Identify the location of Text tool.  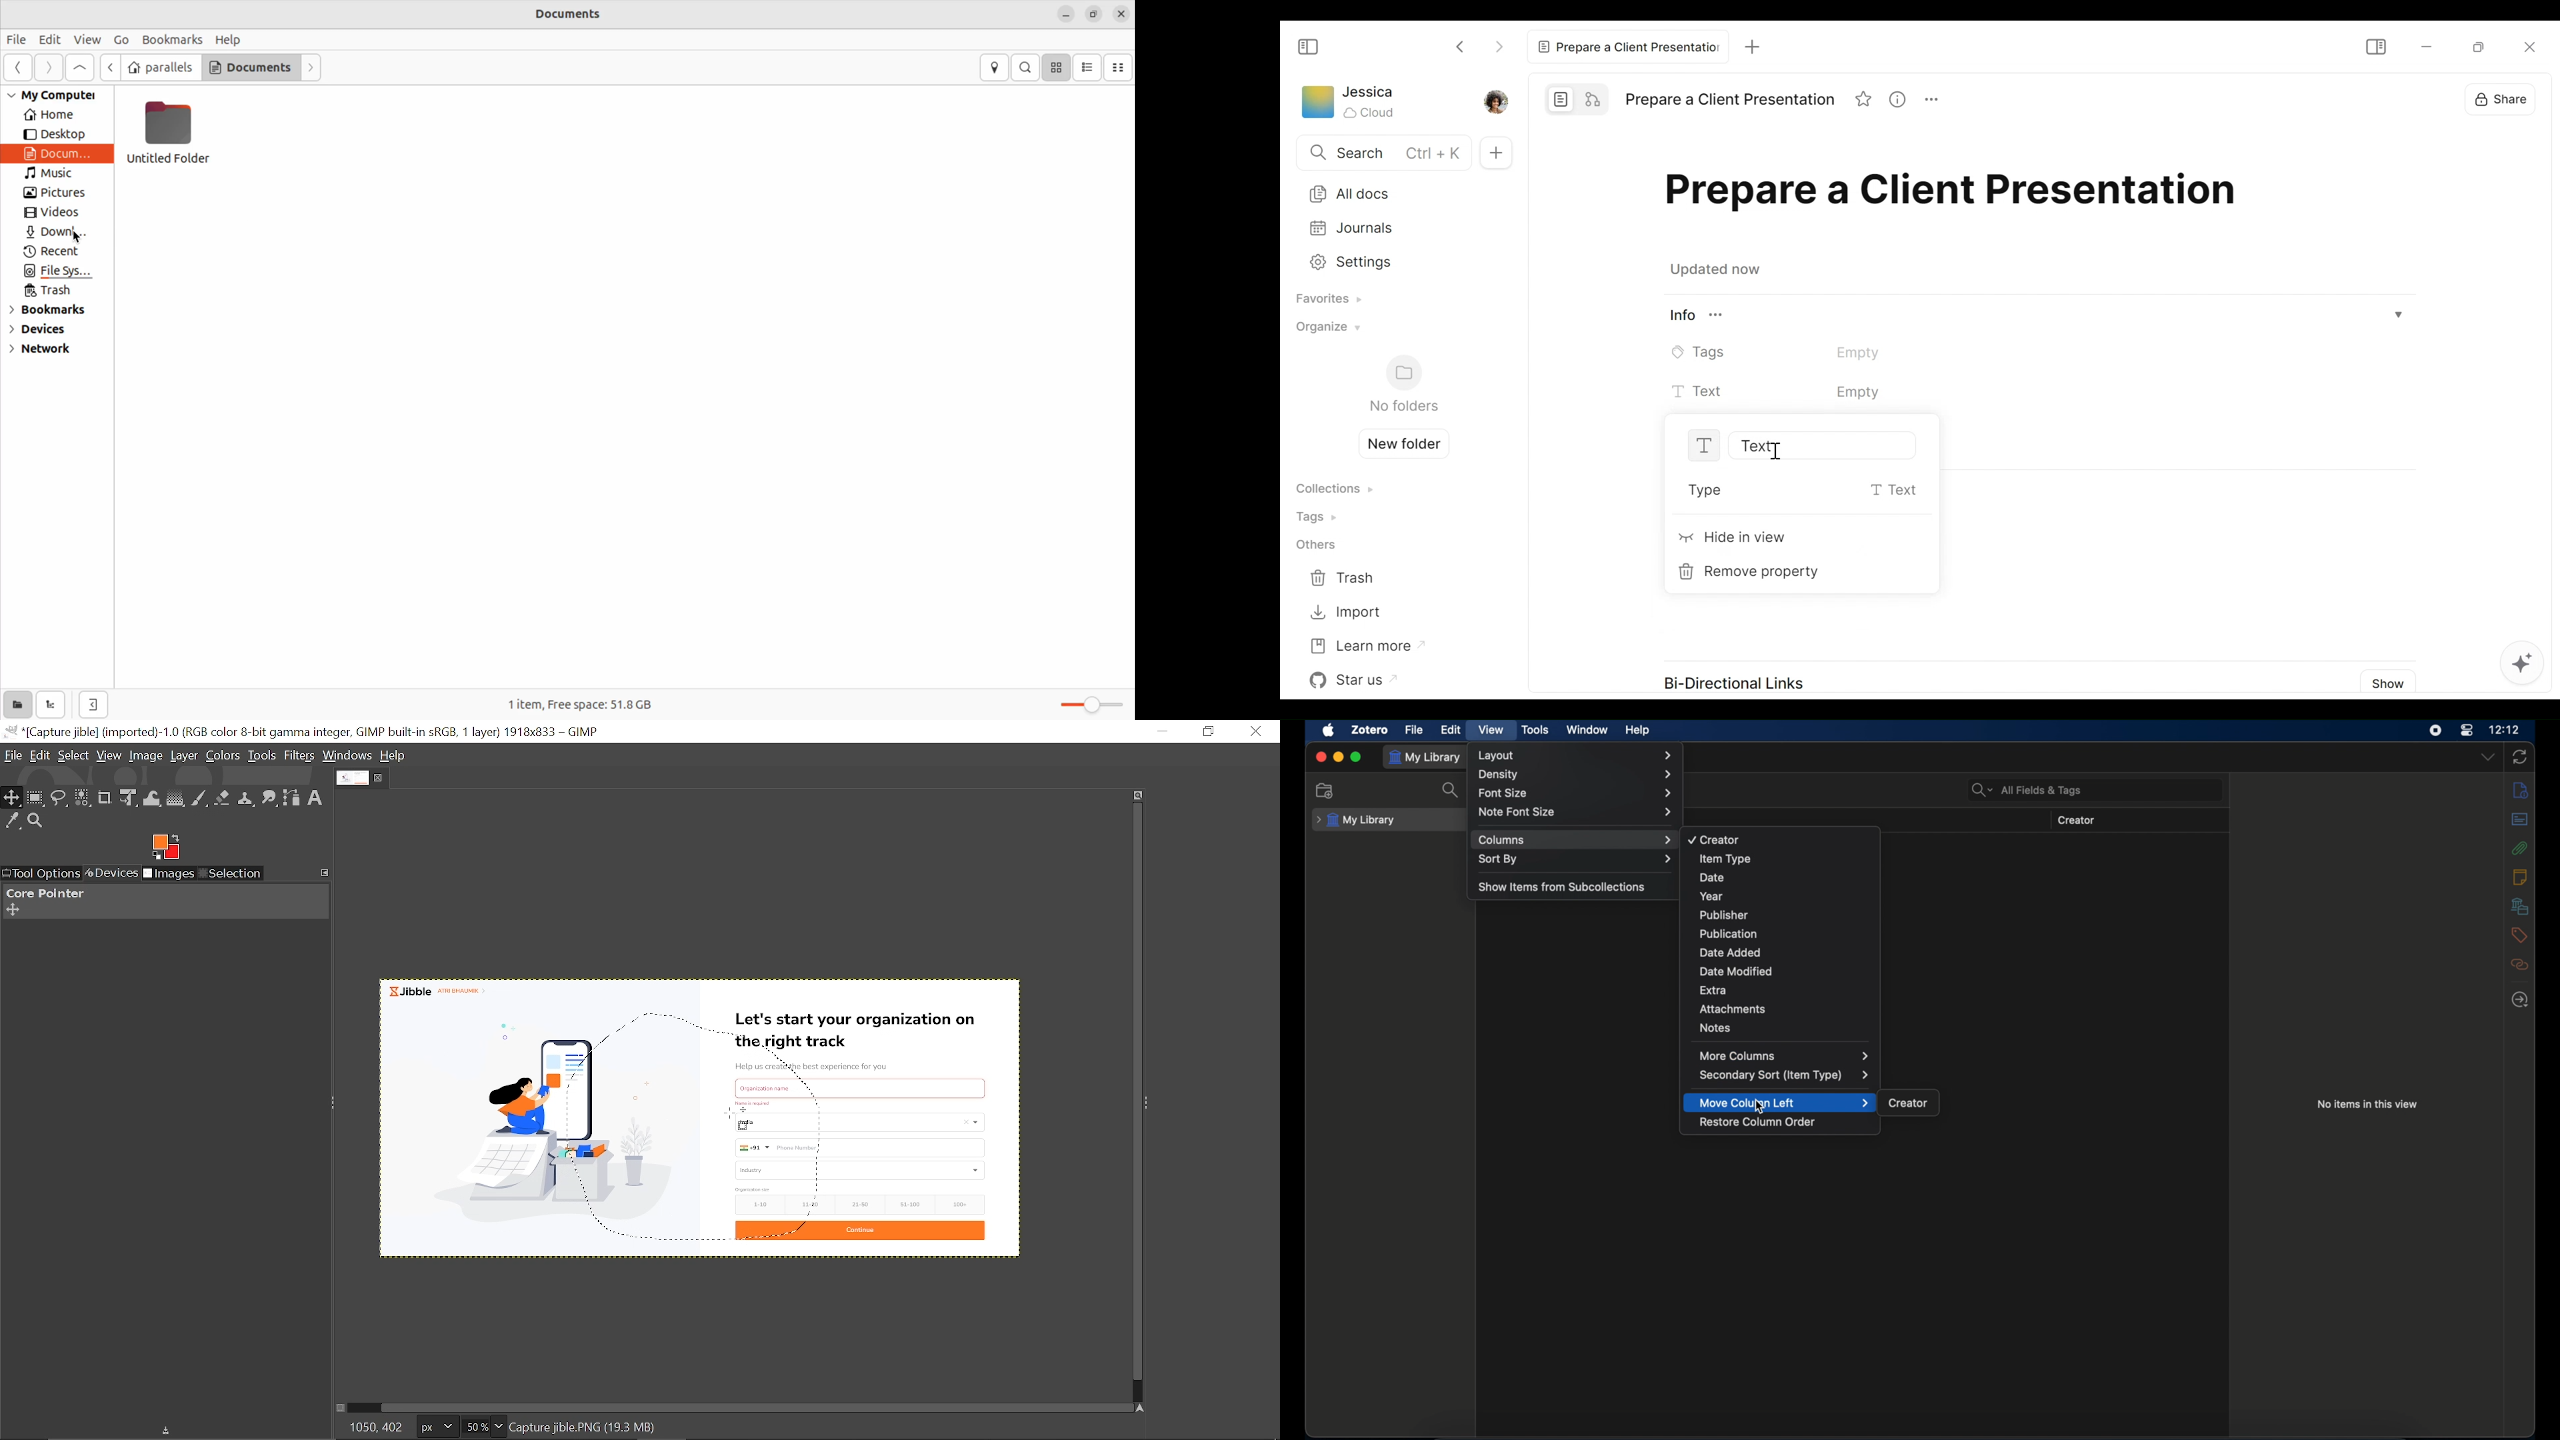
(315, 798).